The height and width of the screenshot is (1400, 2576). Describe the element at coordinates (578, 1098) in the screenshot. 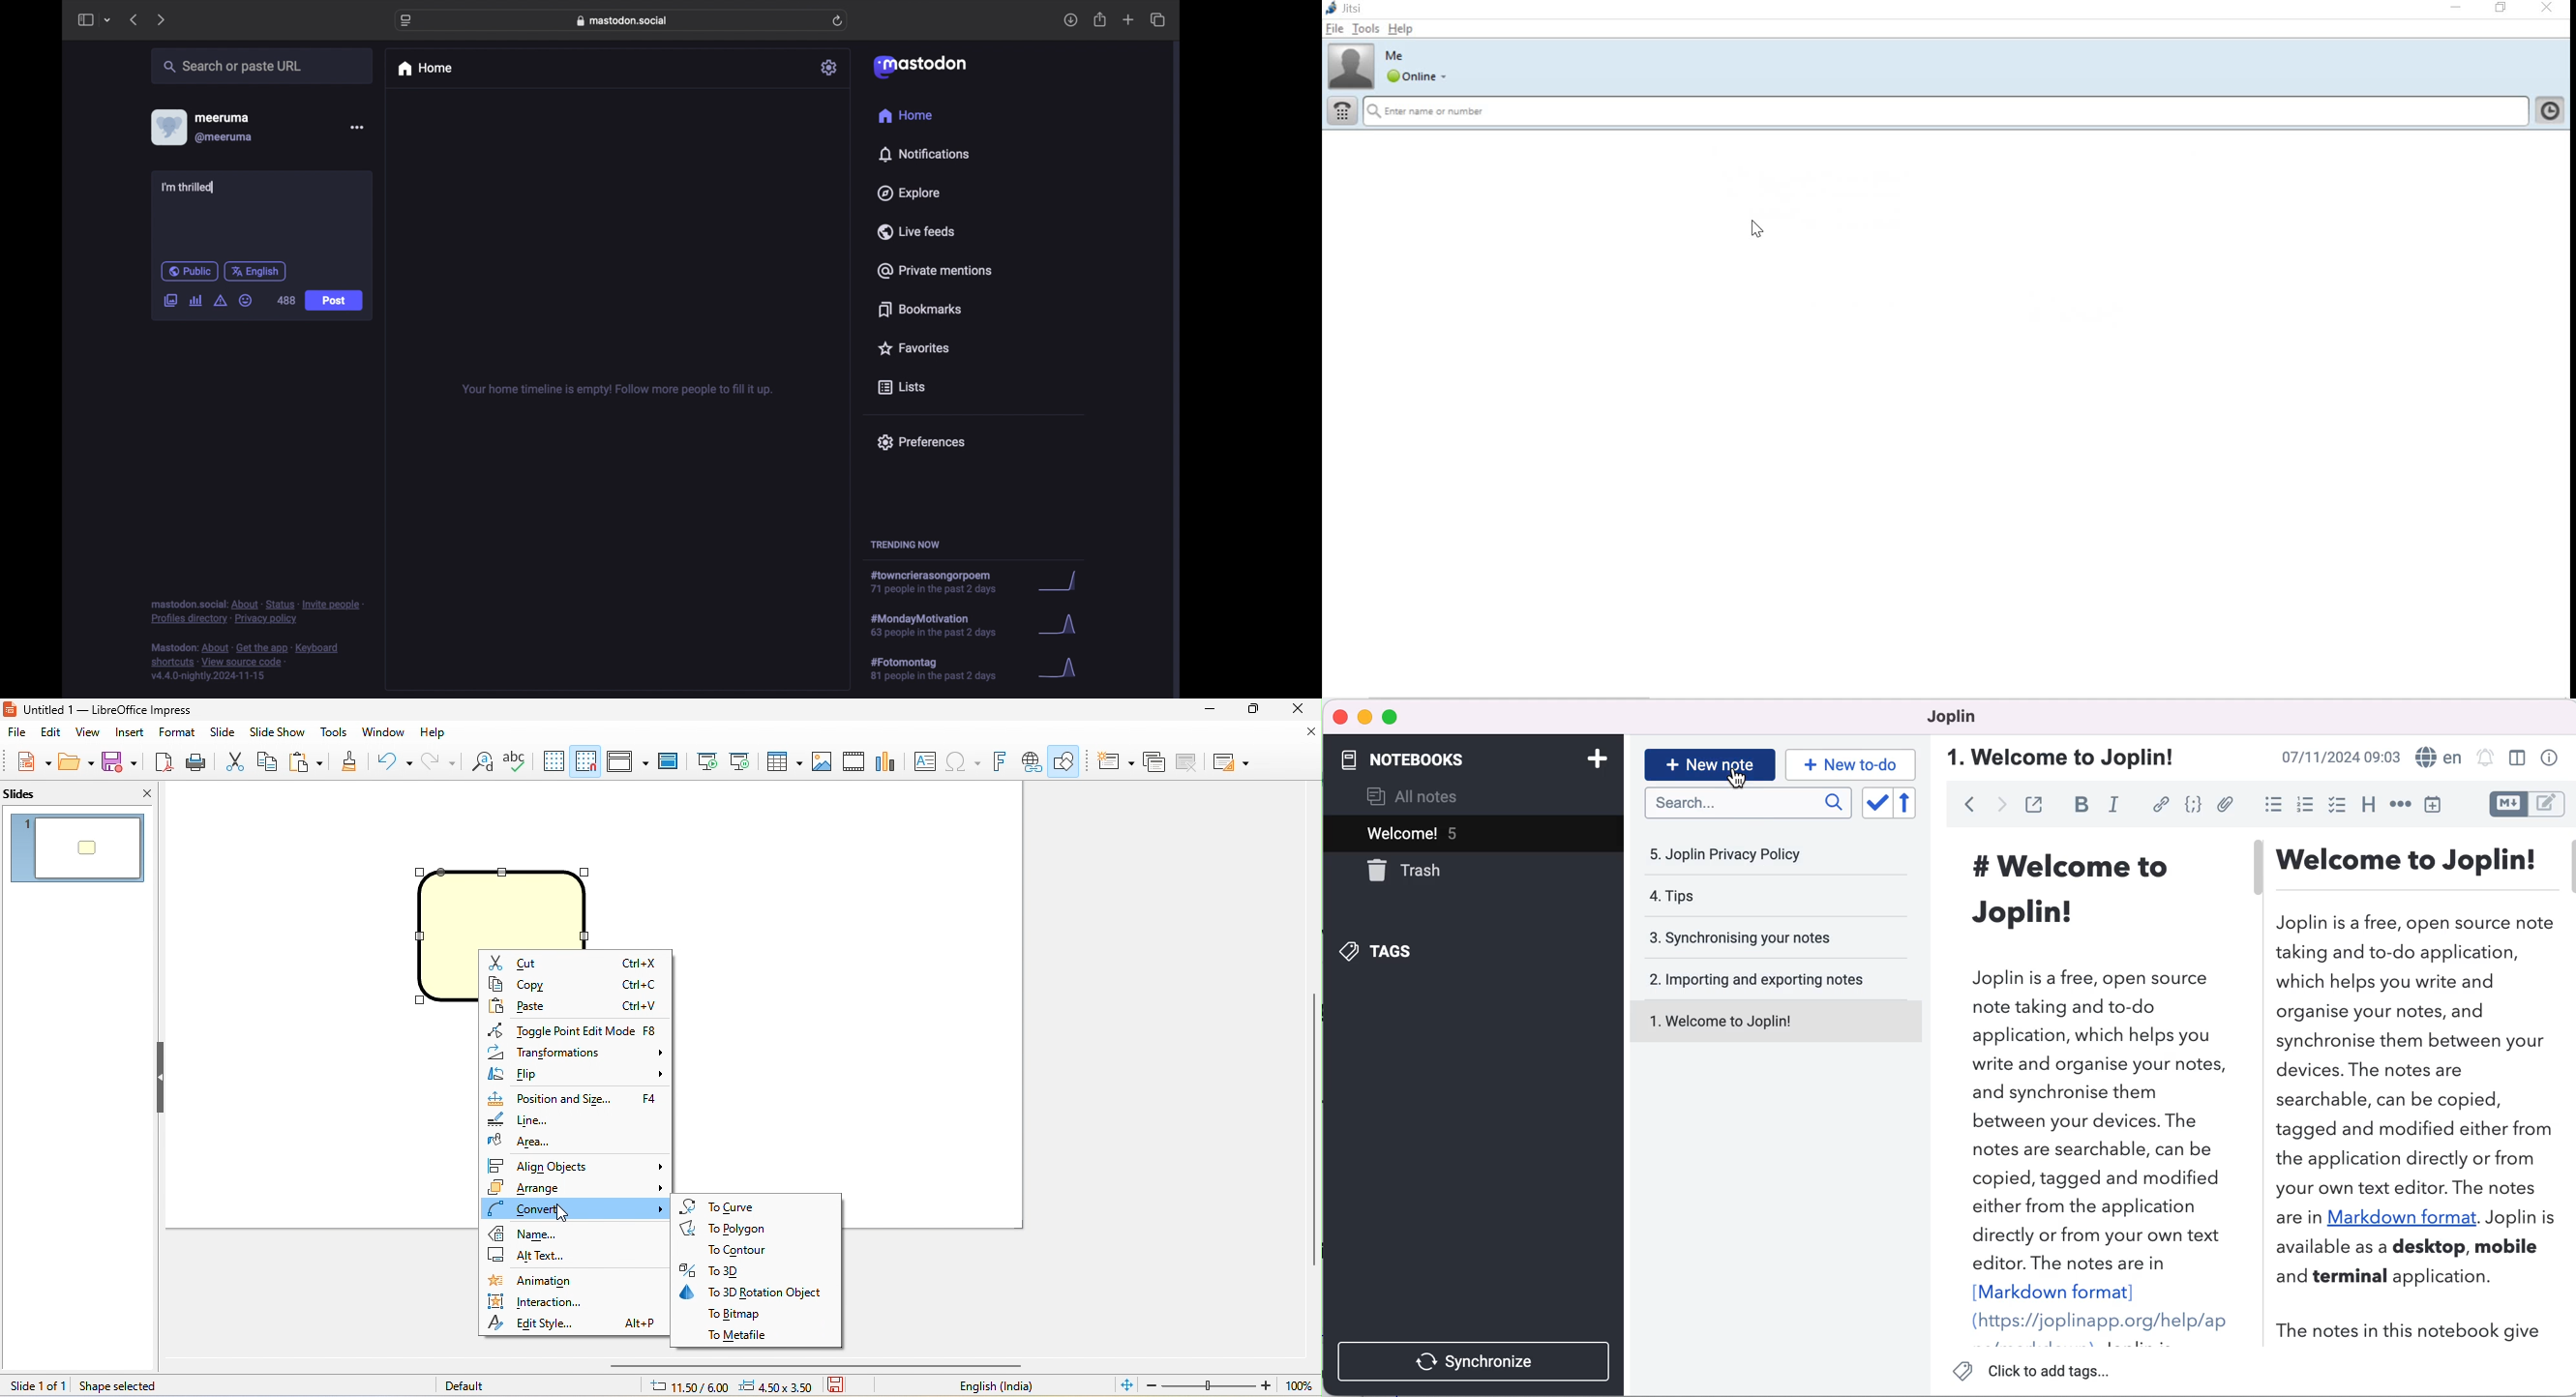

I see `position and size` at that location.